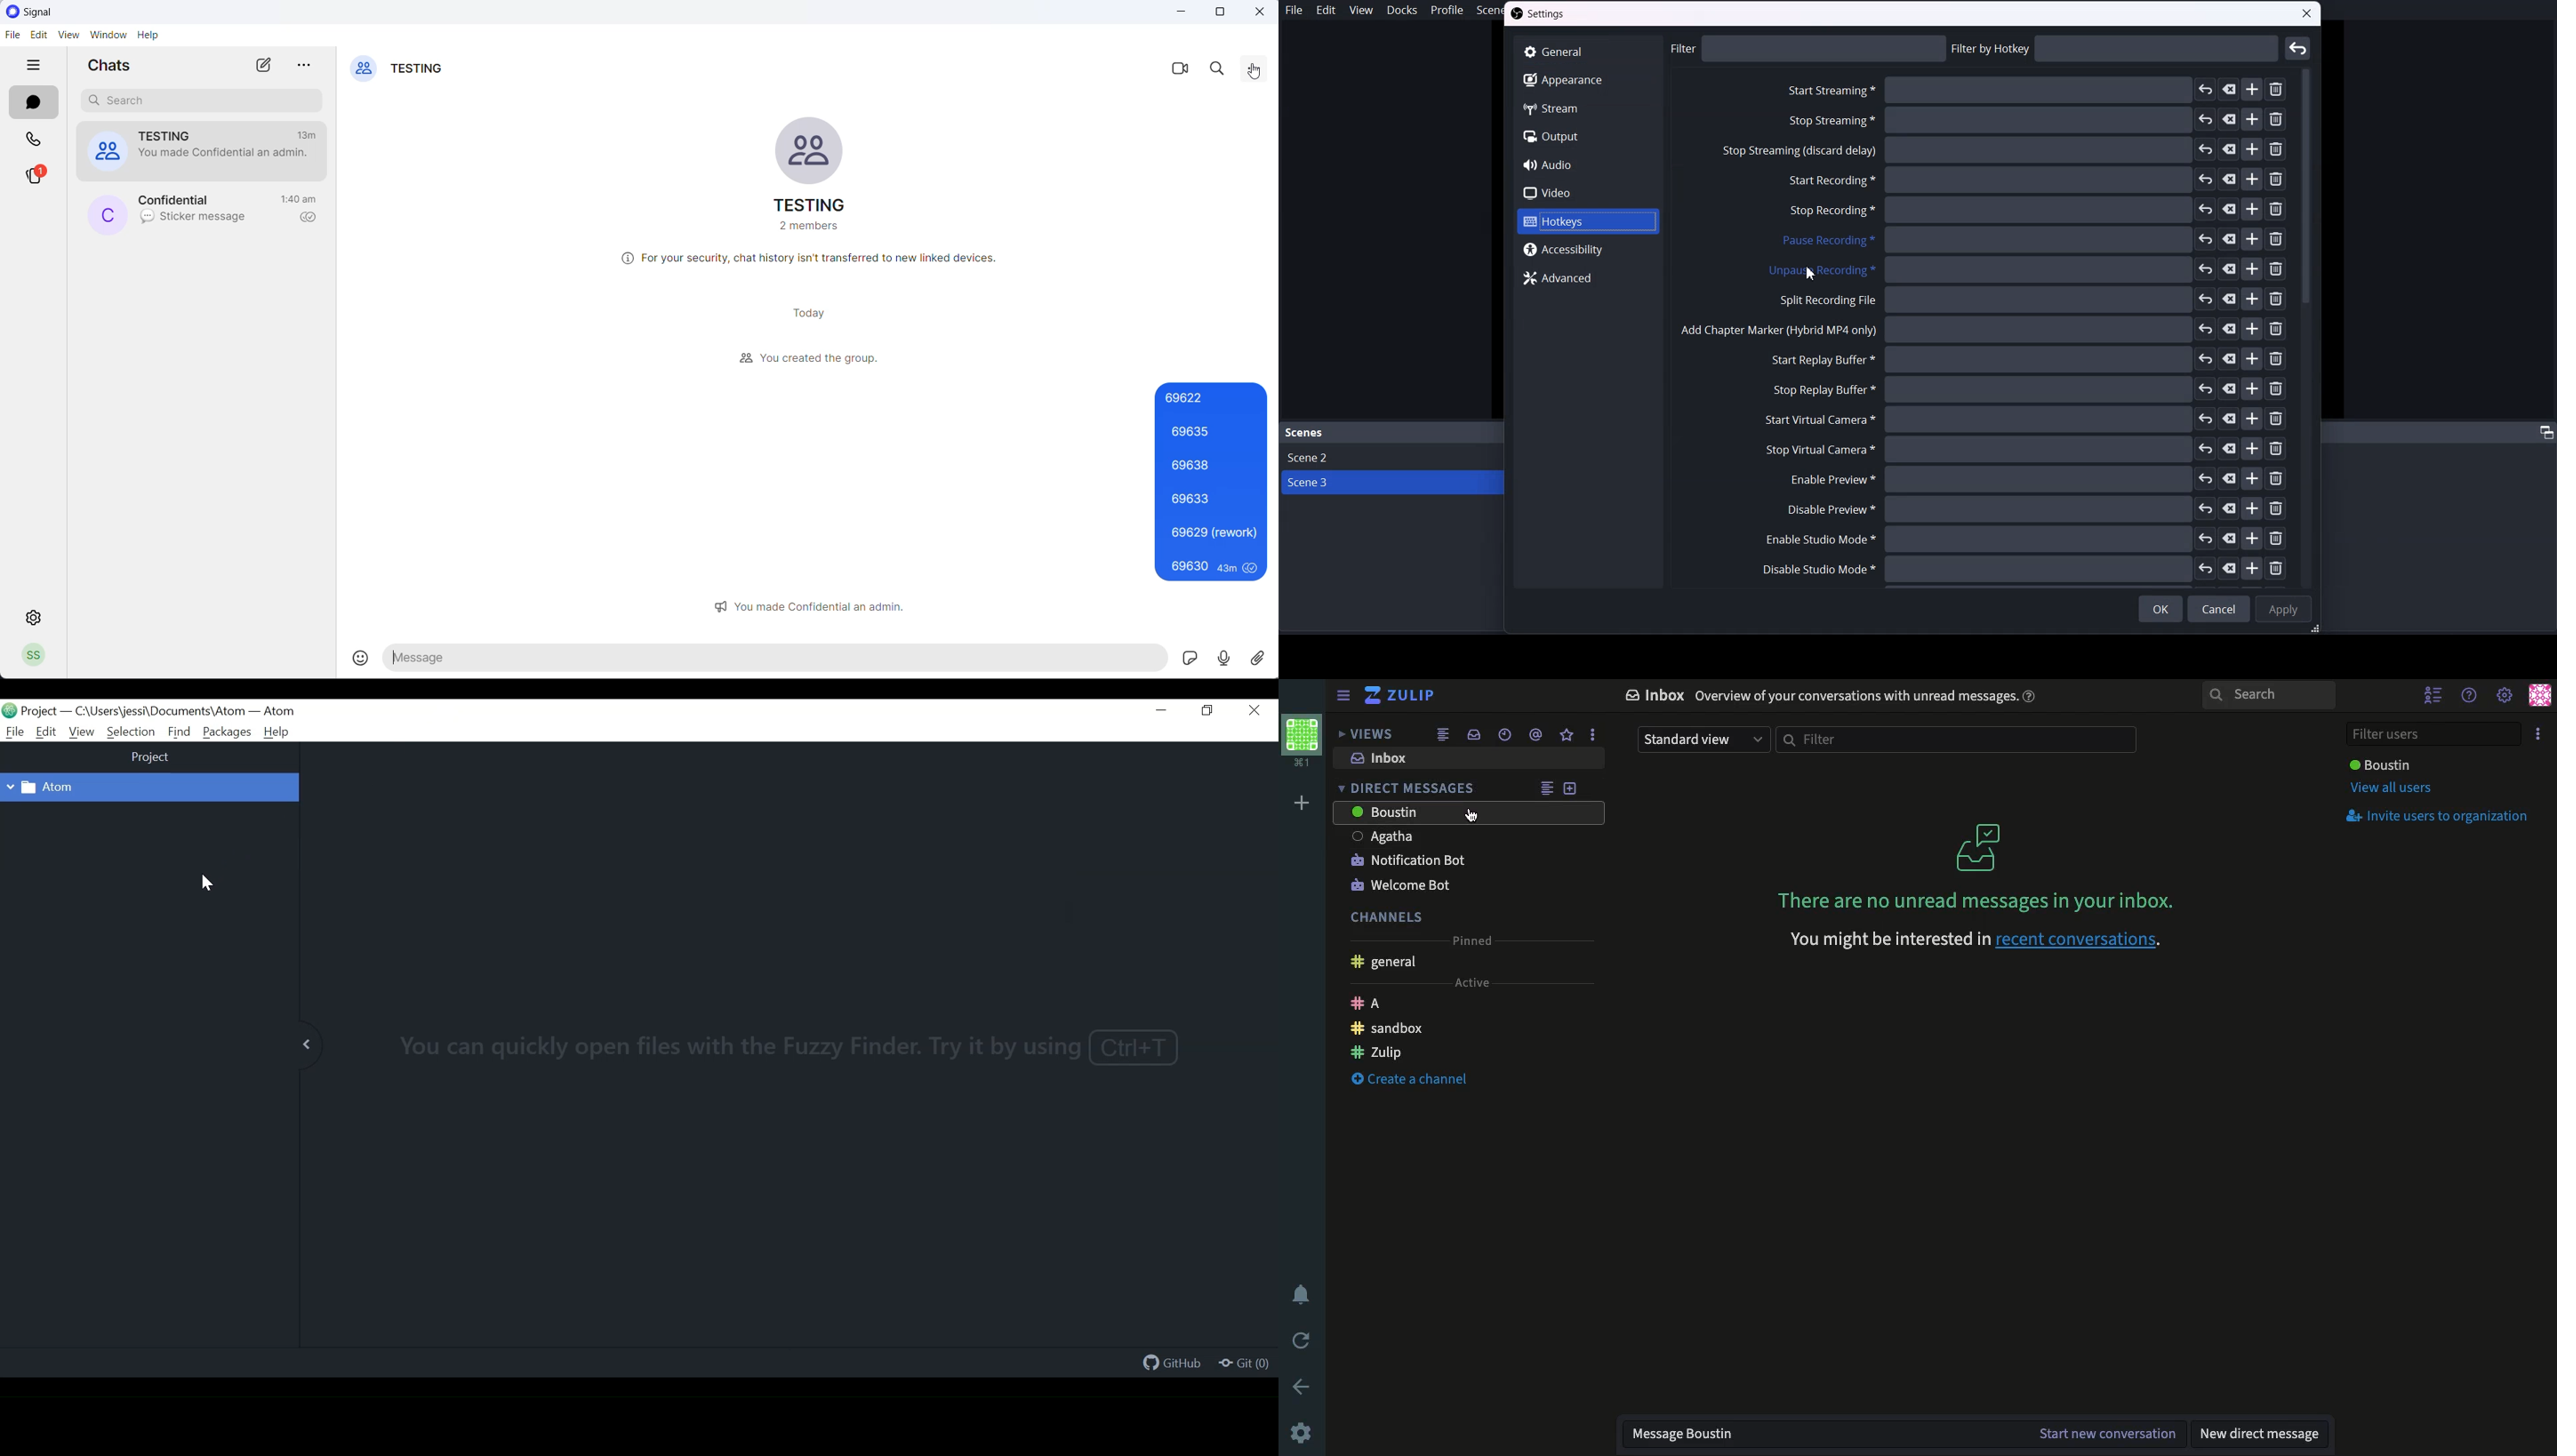 Image resolution: width=2576 pixels, height=1456 pixels. What do you see at coordinates (1391, 1028) in the screenshot?
I see `Sandbox` at bounding box center [1391, 1028].